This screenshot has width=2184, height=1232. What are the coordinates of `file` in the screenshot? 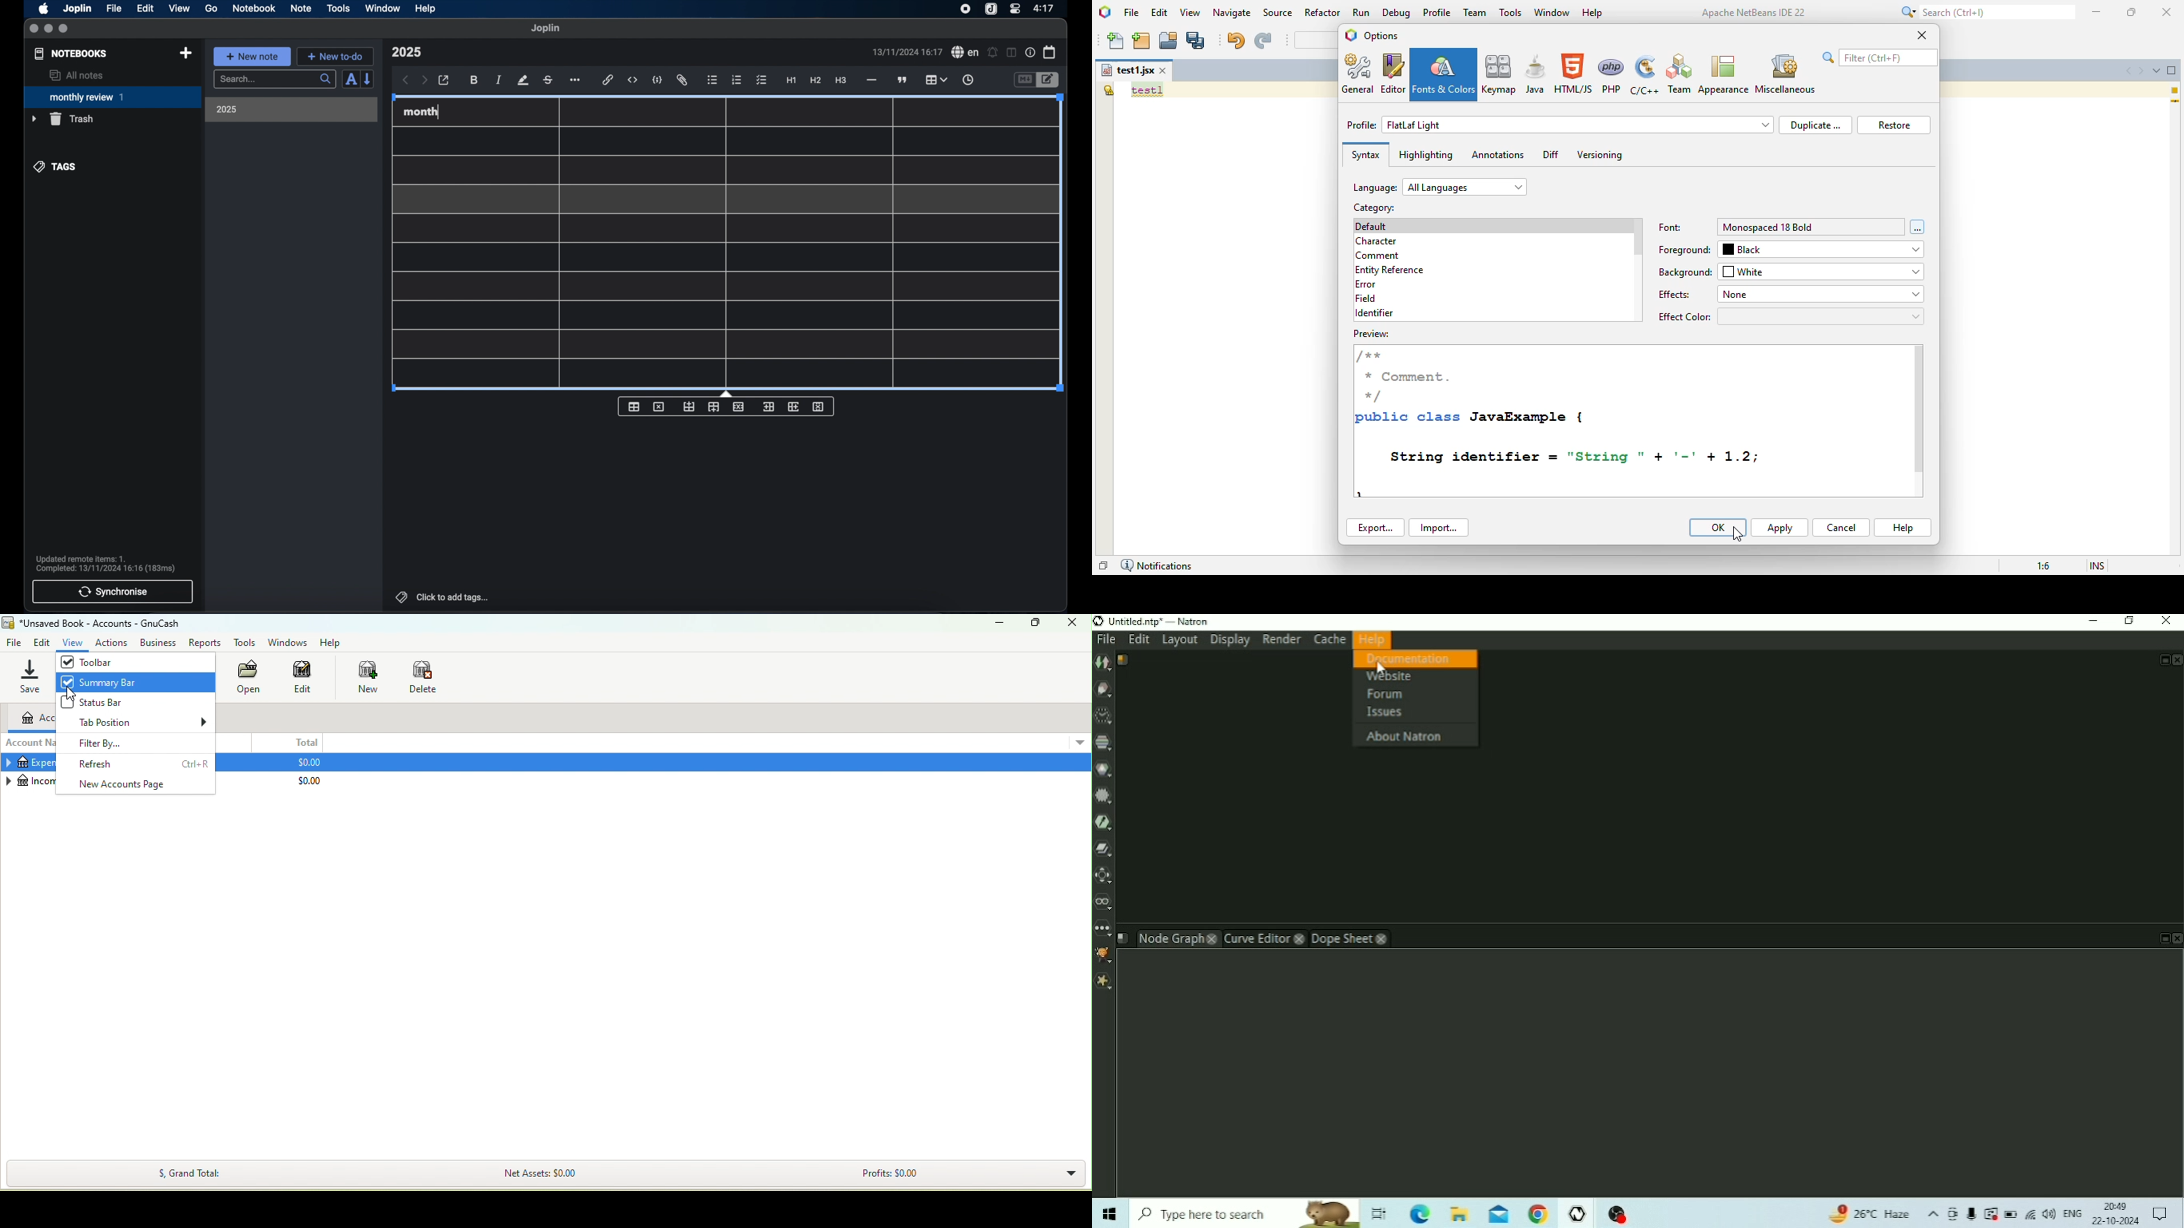 It's located at (114, 9).